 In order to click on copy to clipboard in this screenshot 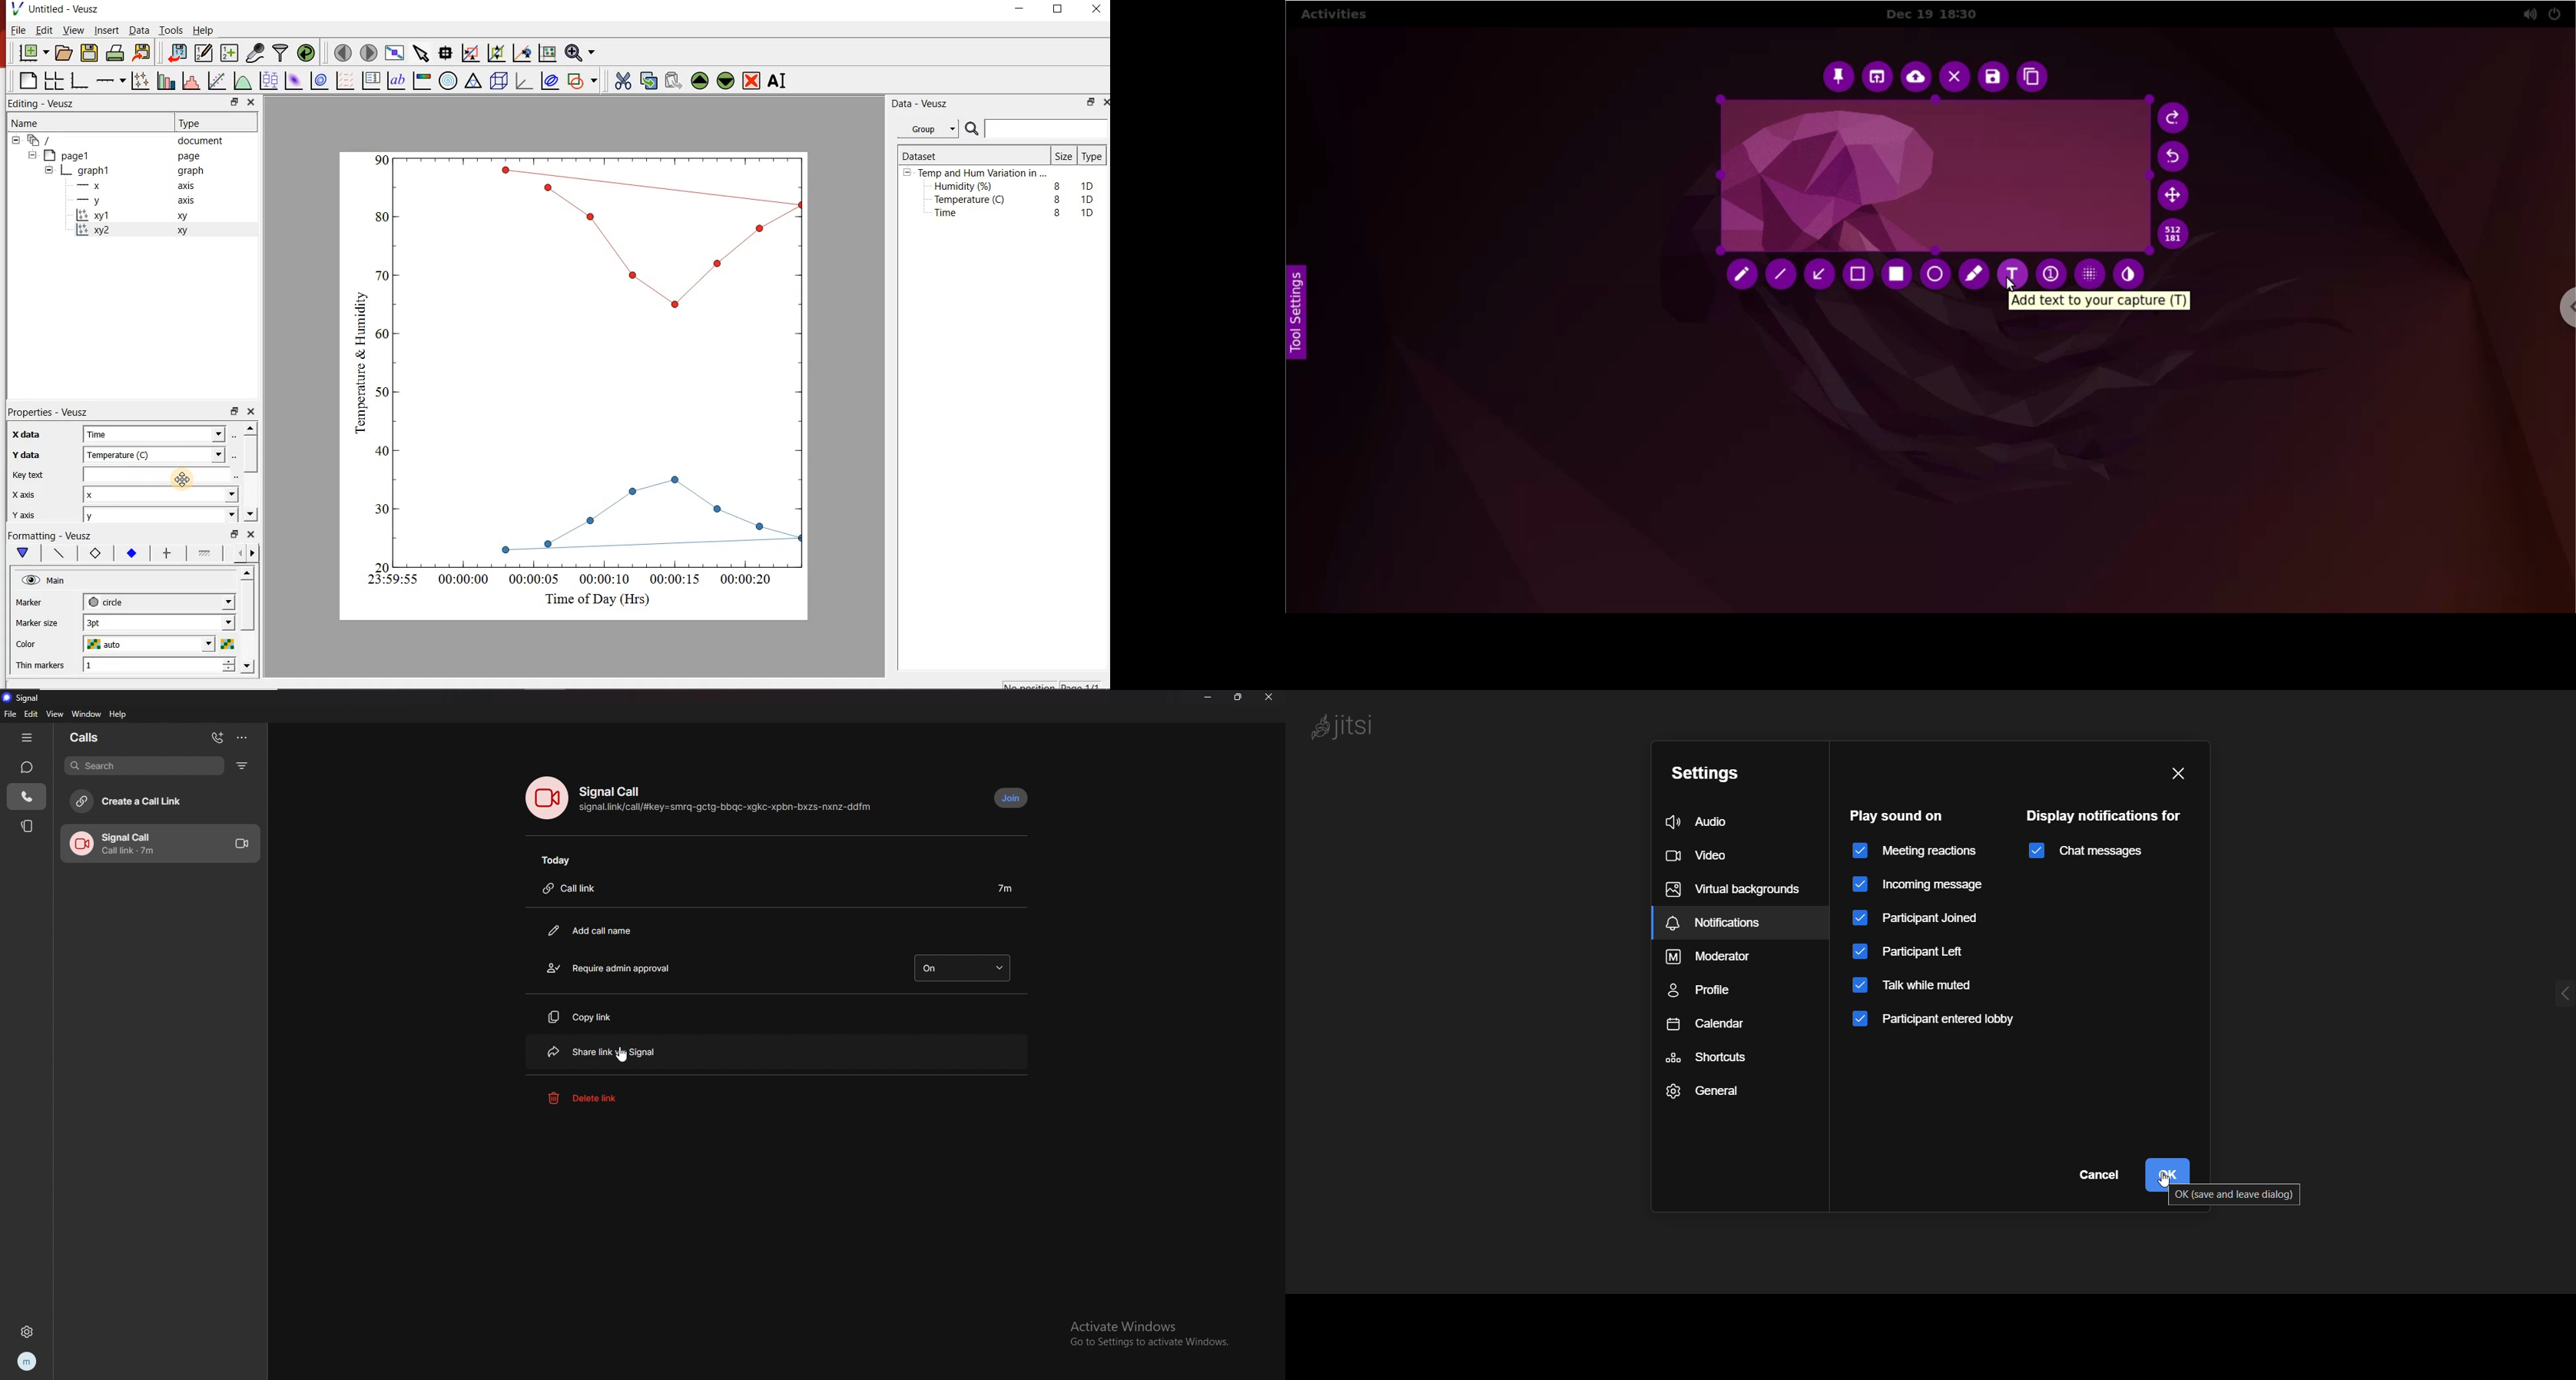, I will do `click(2036, 77)`.